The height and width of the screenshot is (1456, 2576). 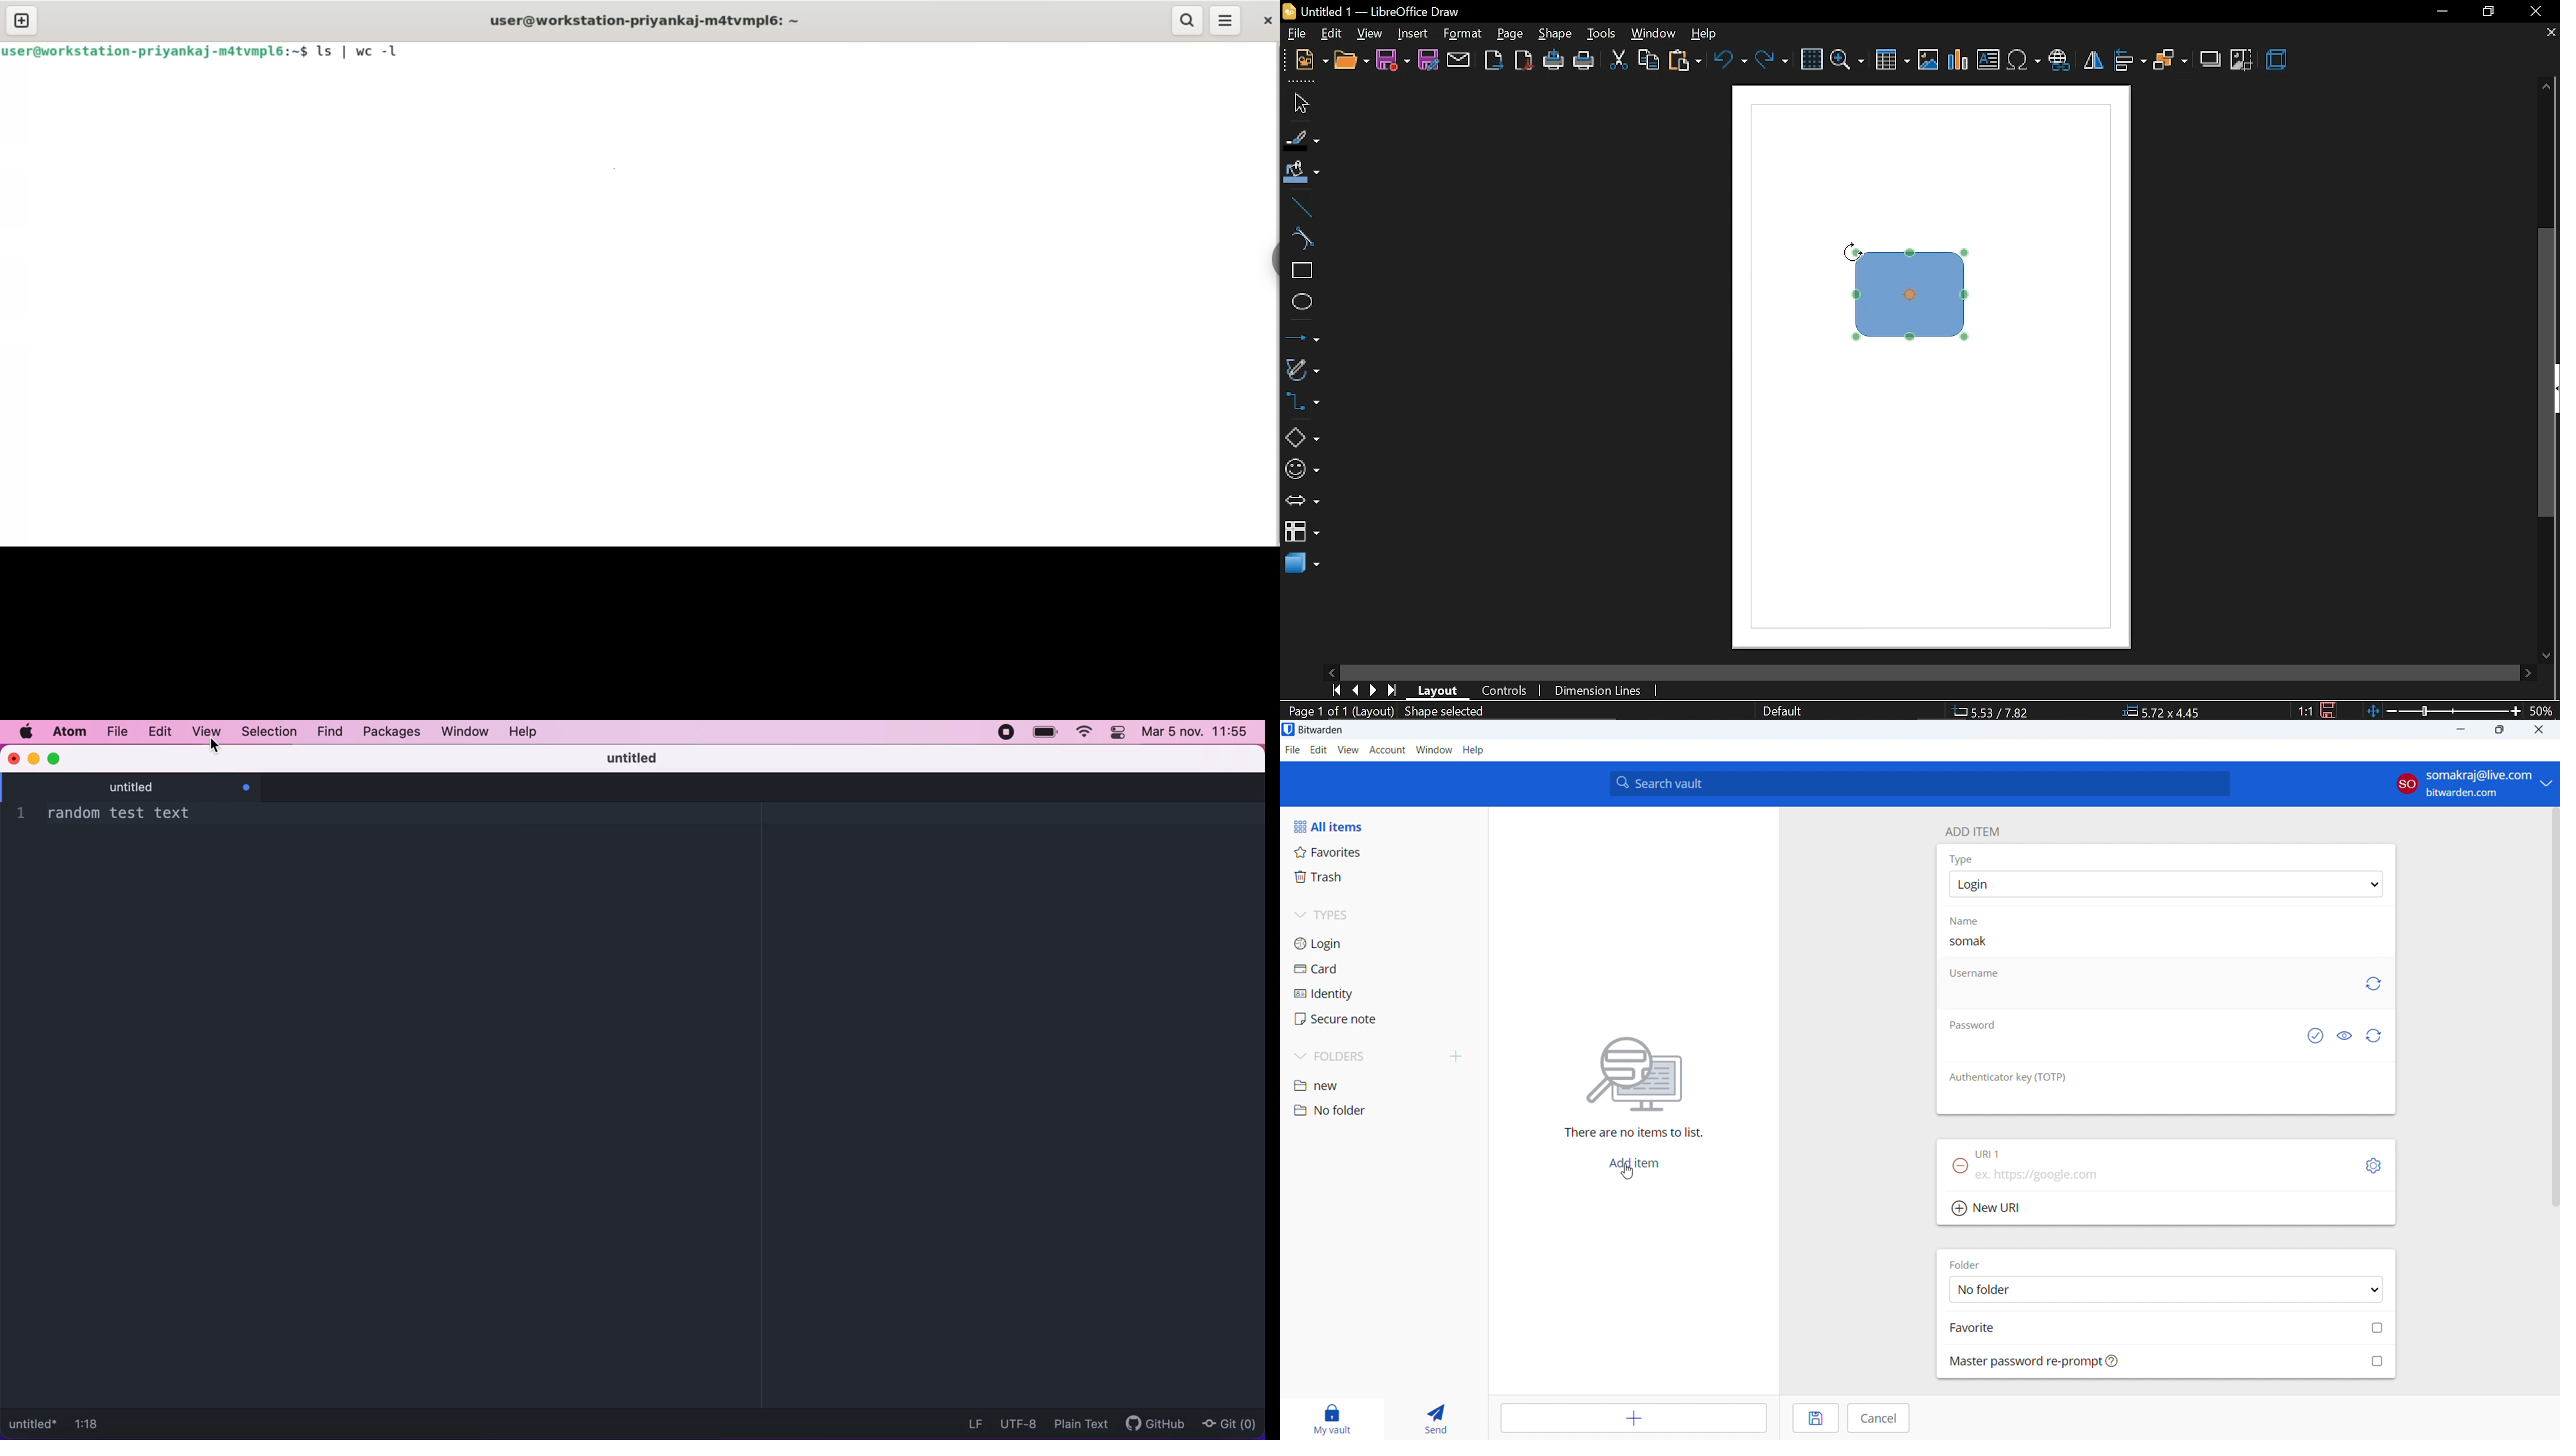 What do you see at coordinates (1382, 1110) in the screenshot?
I see `no folder` at bounding box center [1382, 1110].